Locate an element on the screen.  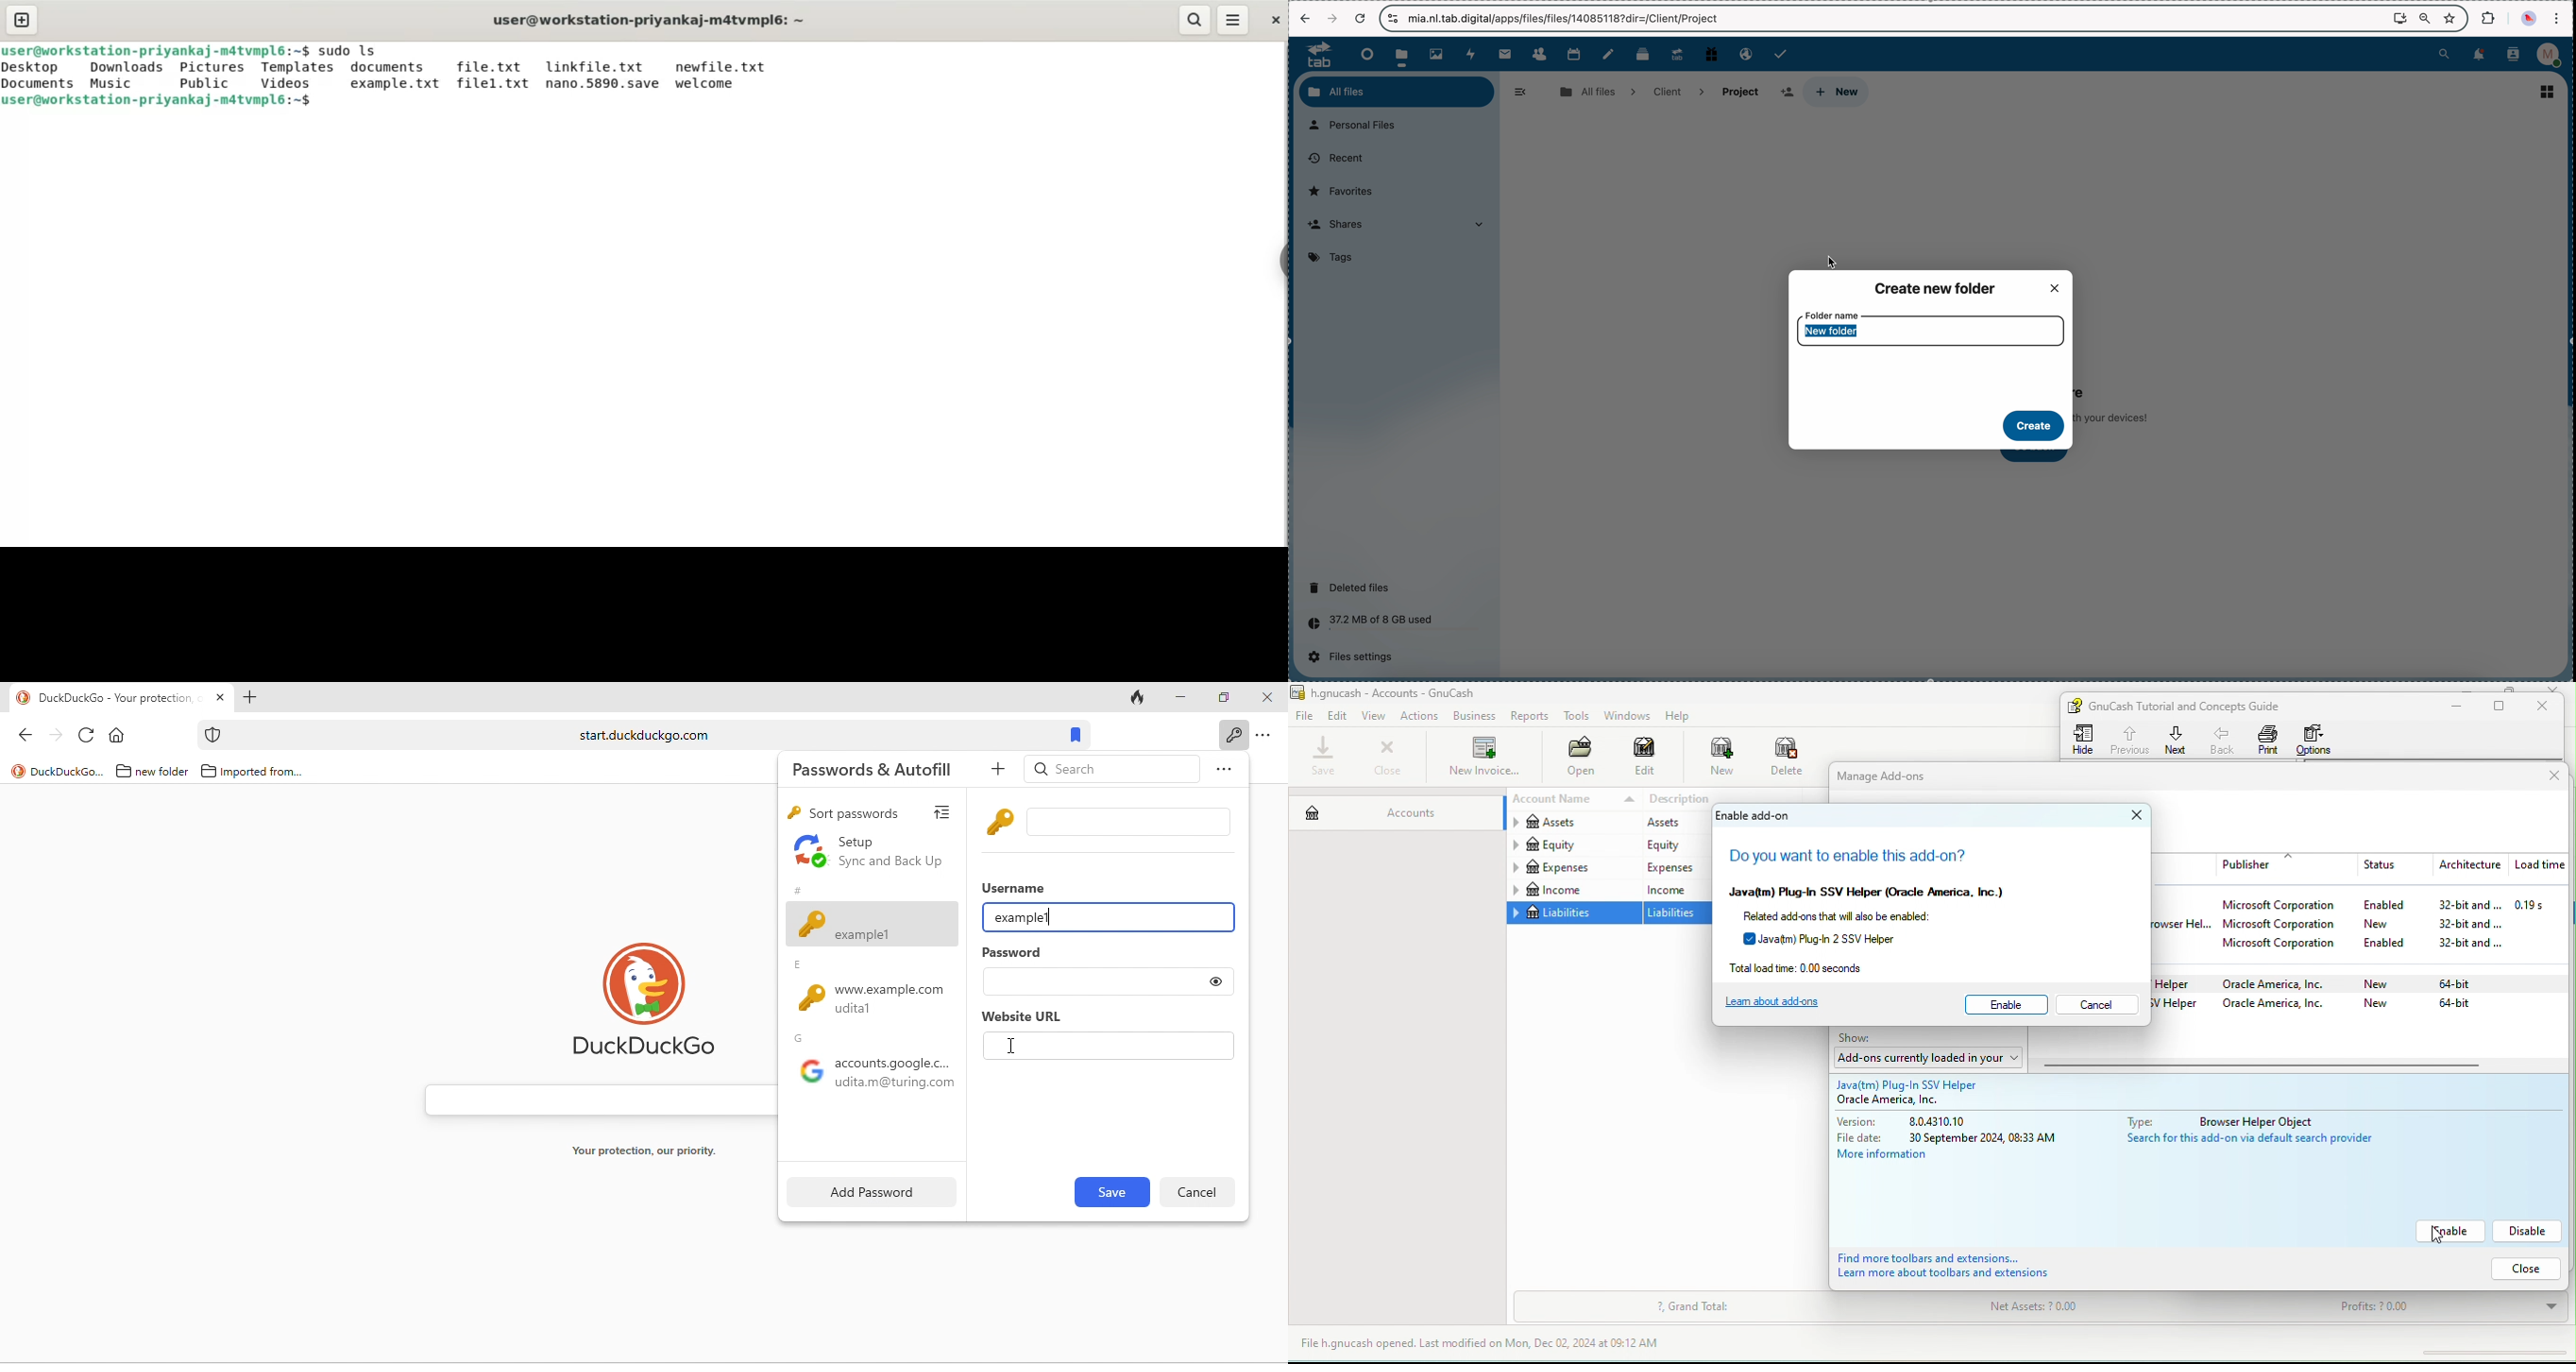
enabled is located at coordinates (2391, 942).